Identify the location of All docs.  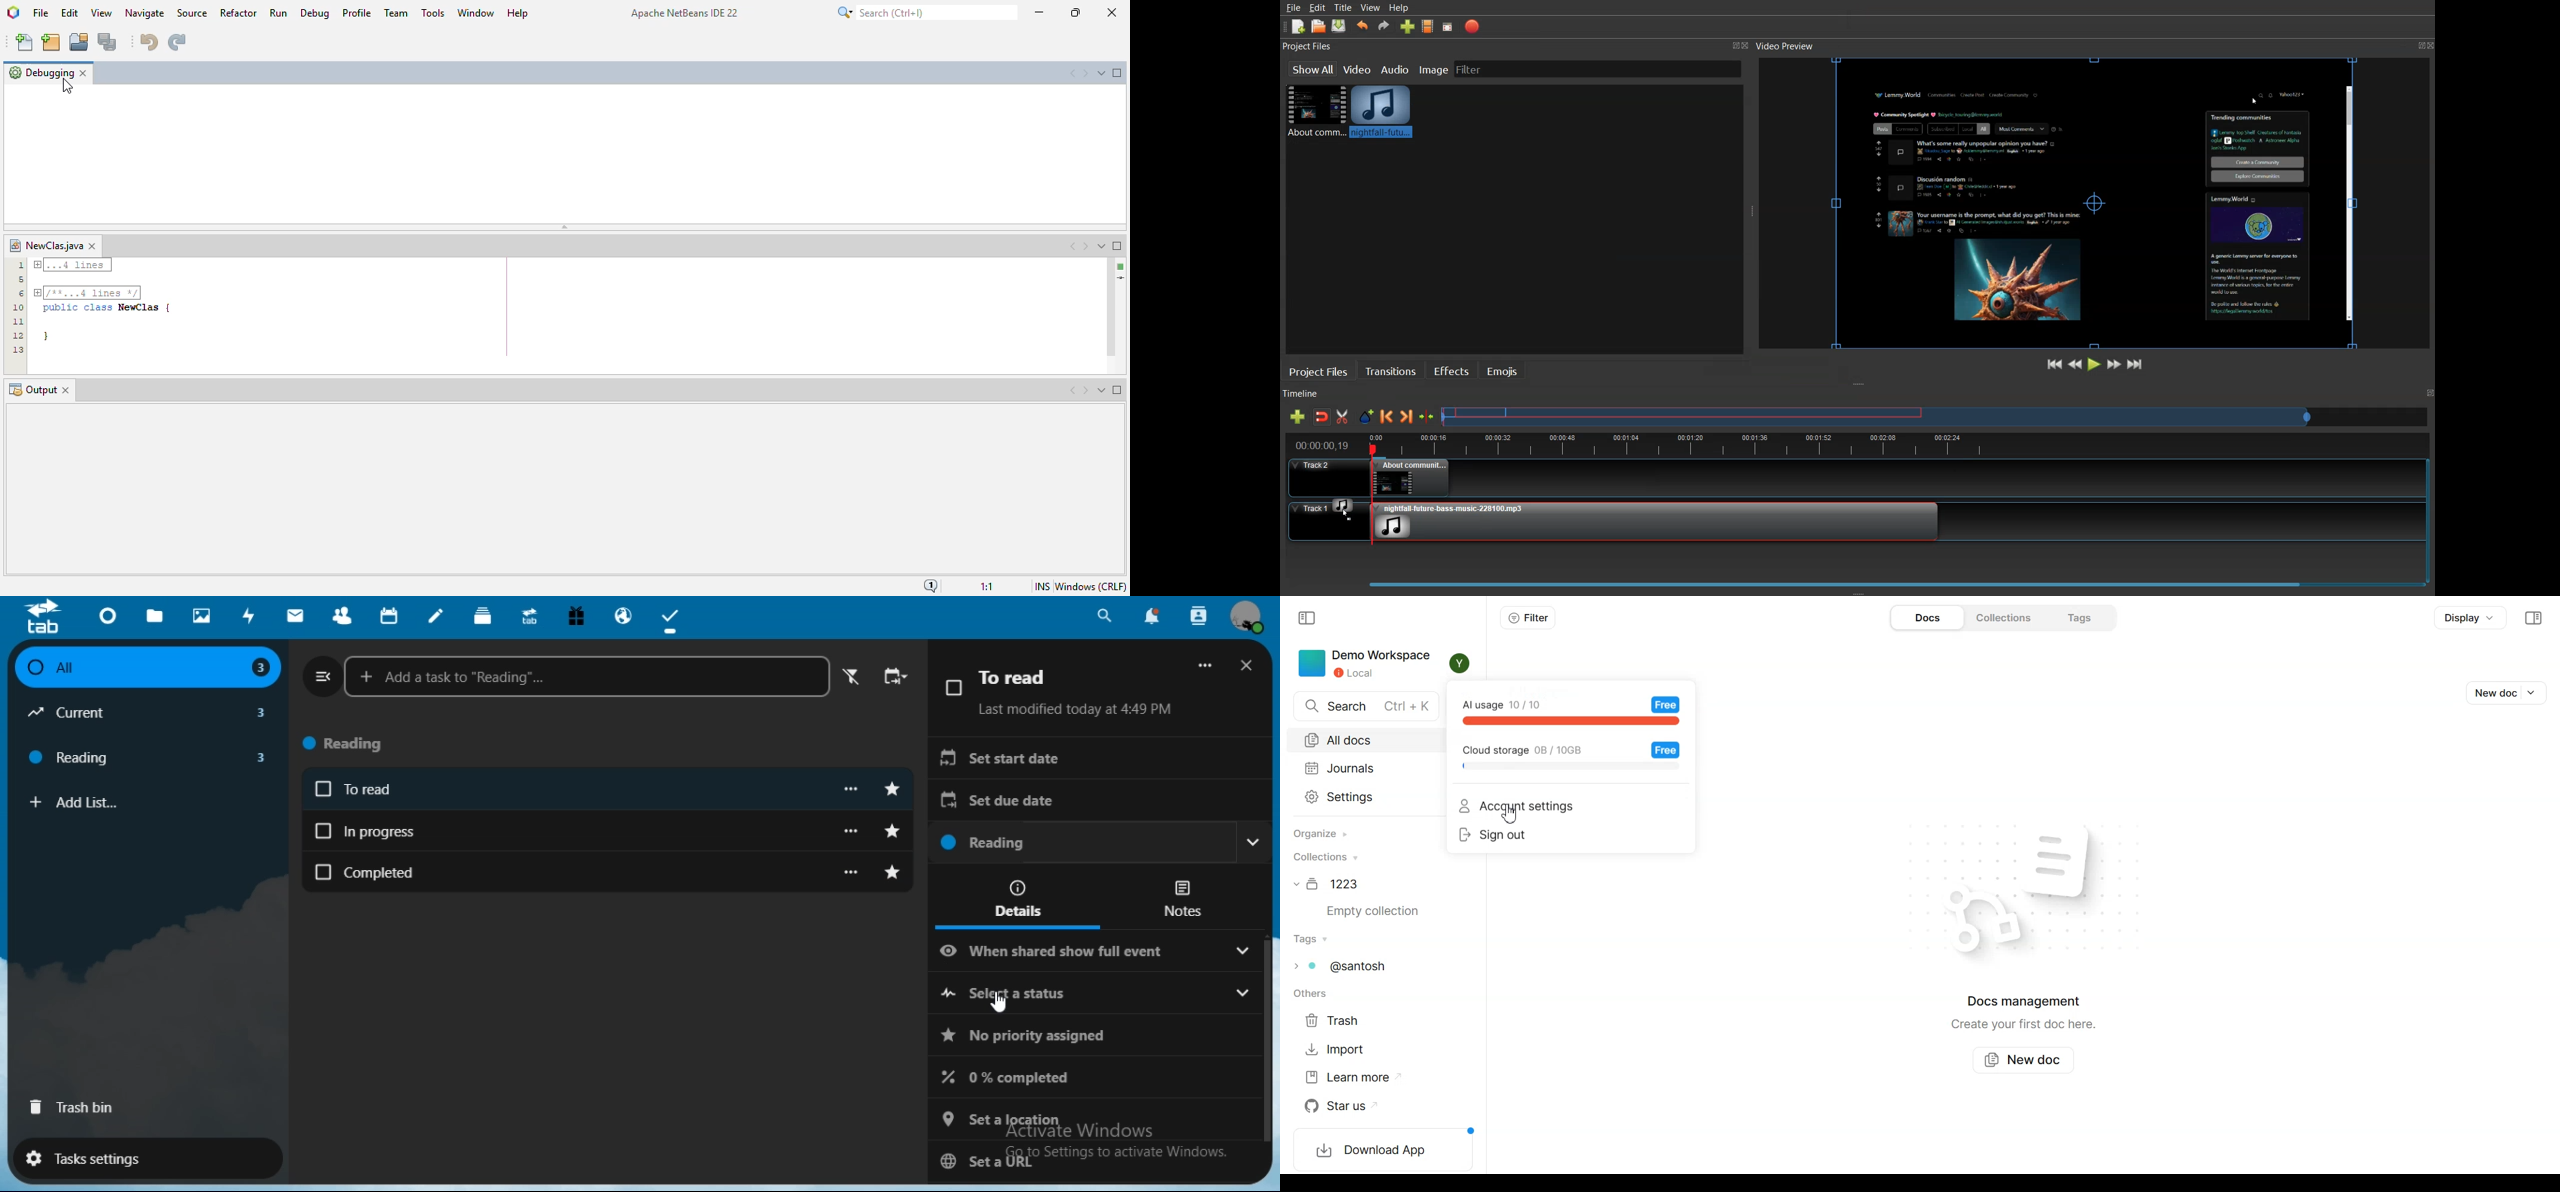
(1370, 739).